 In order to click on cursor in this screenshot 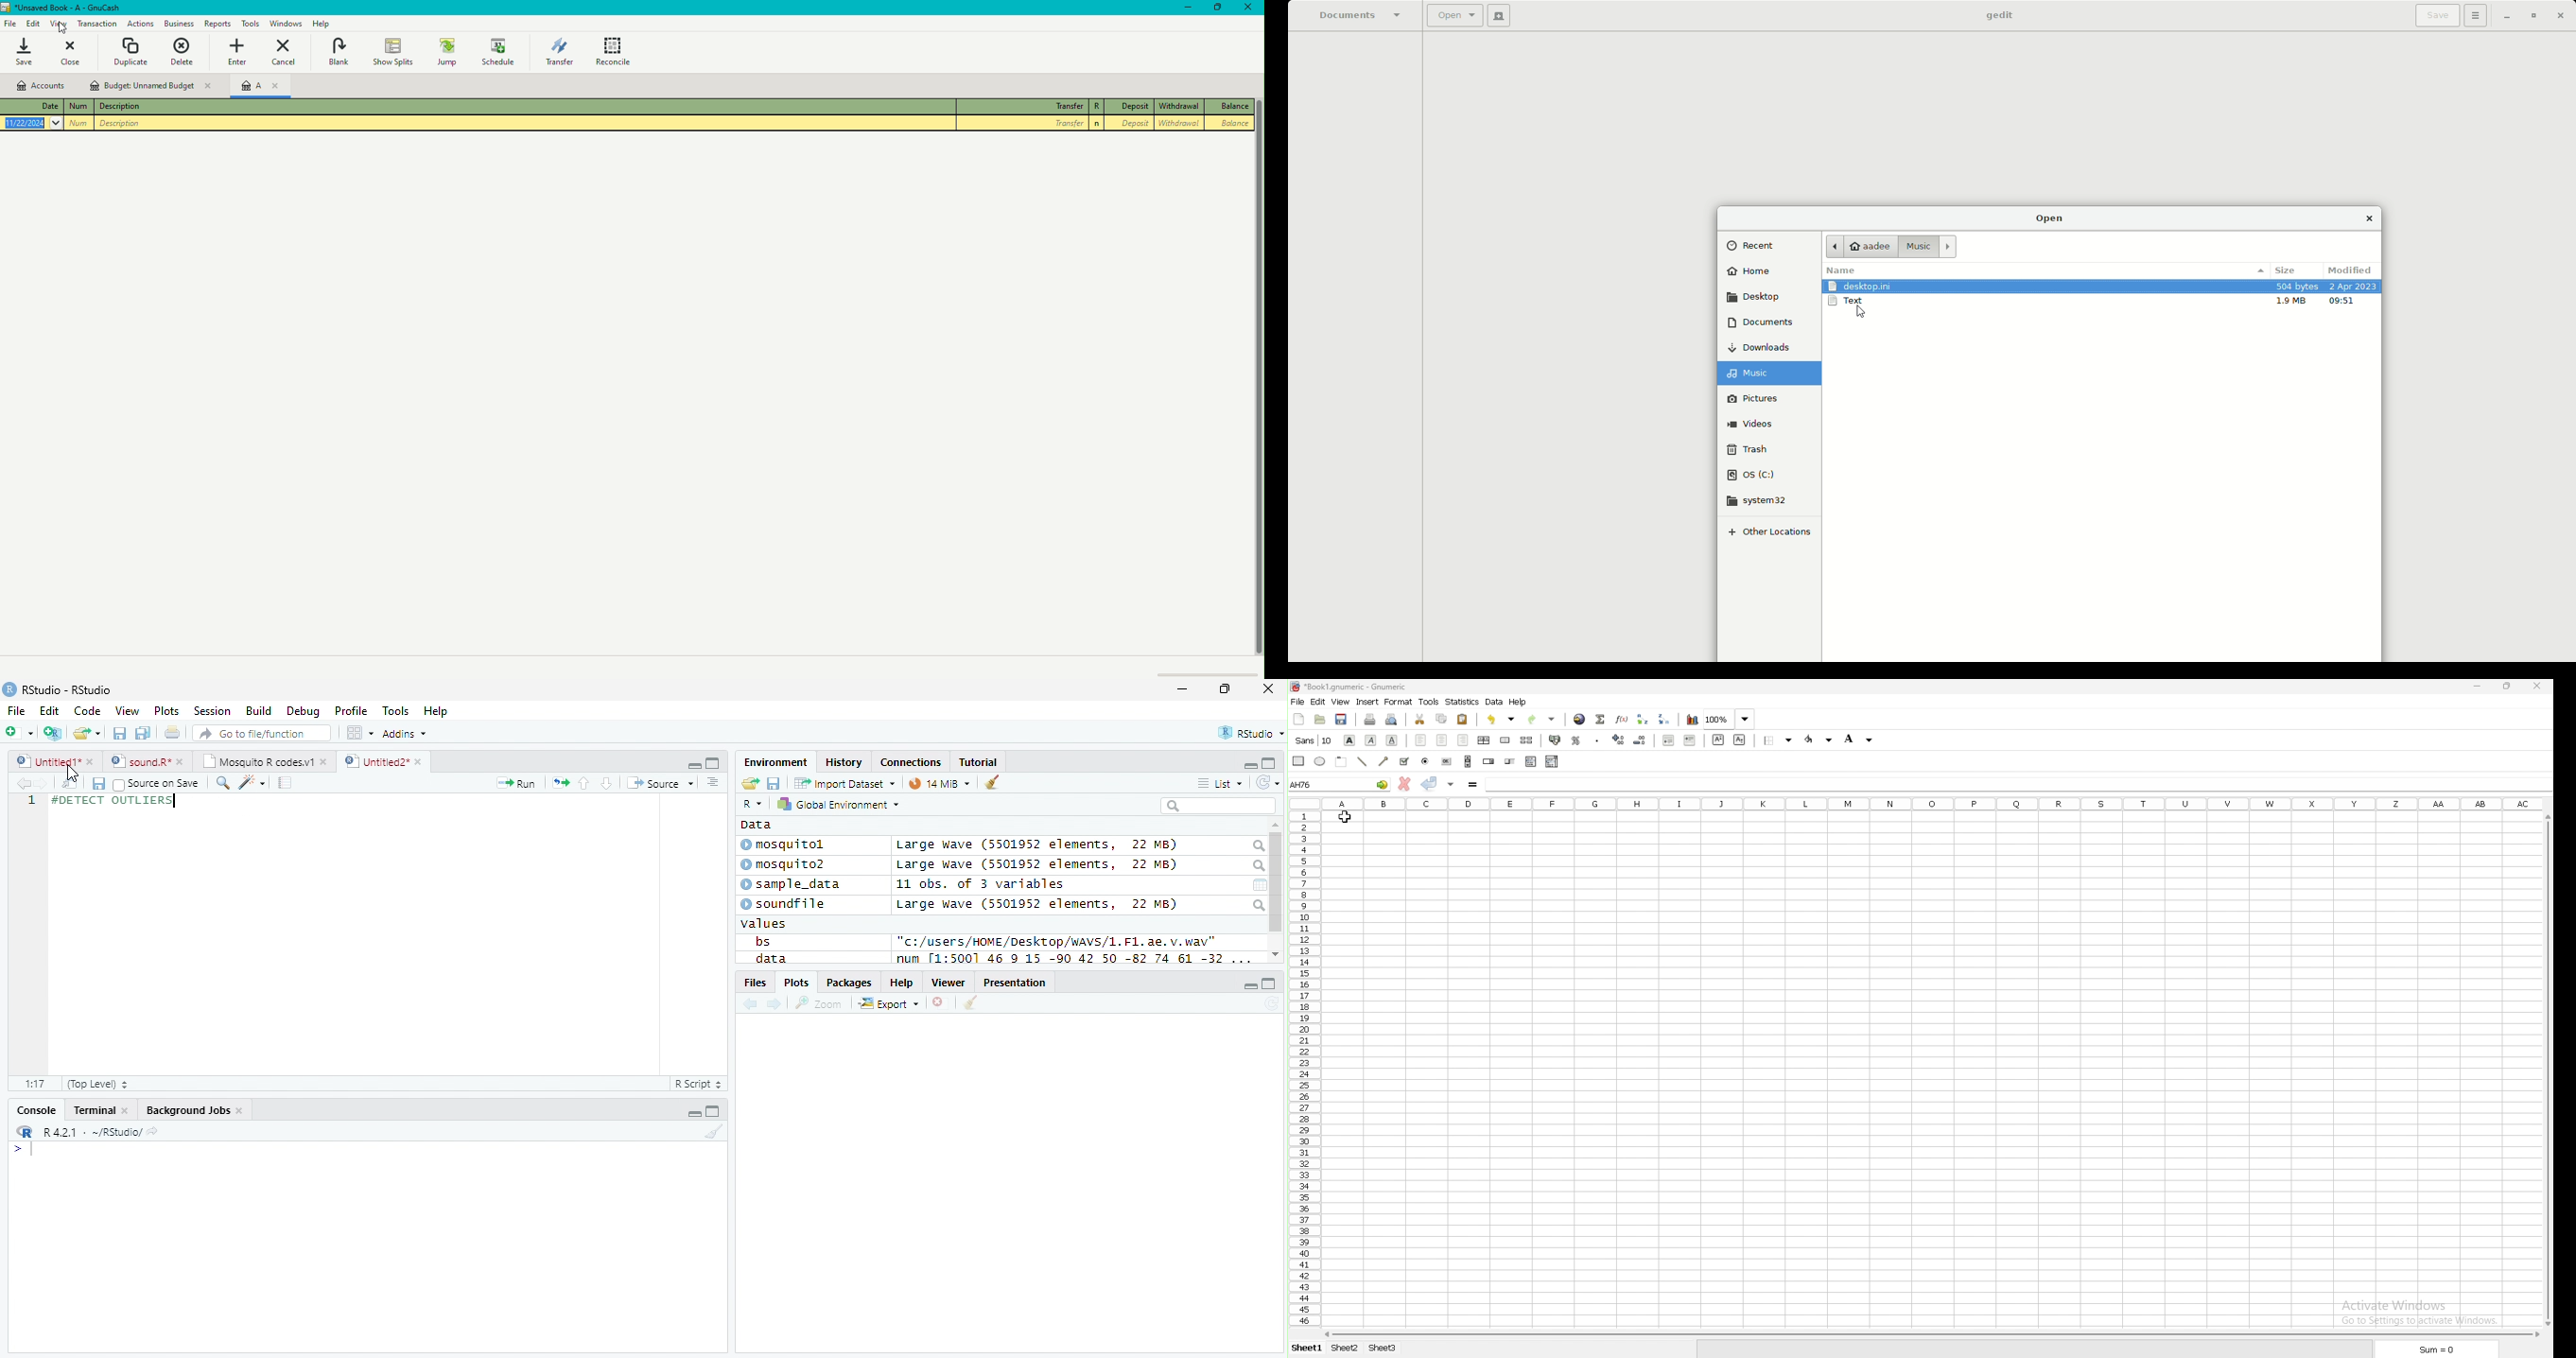, I will do `click(1341, 818)`.